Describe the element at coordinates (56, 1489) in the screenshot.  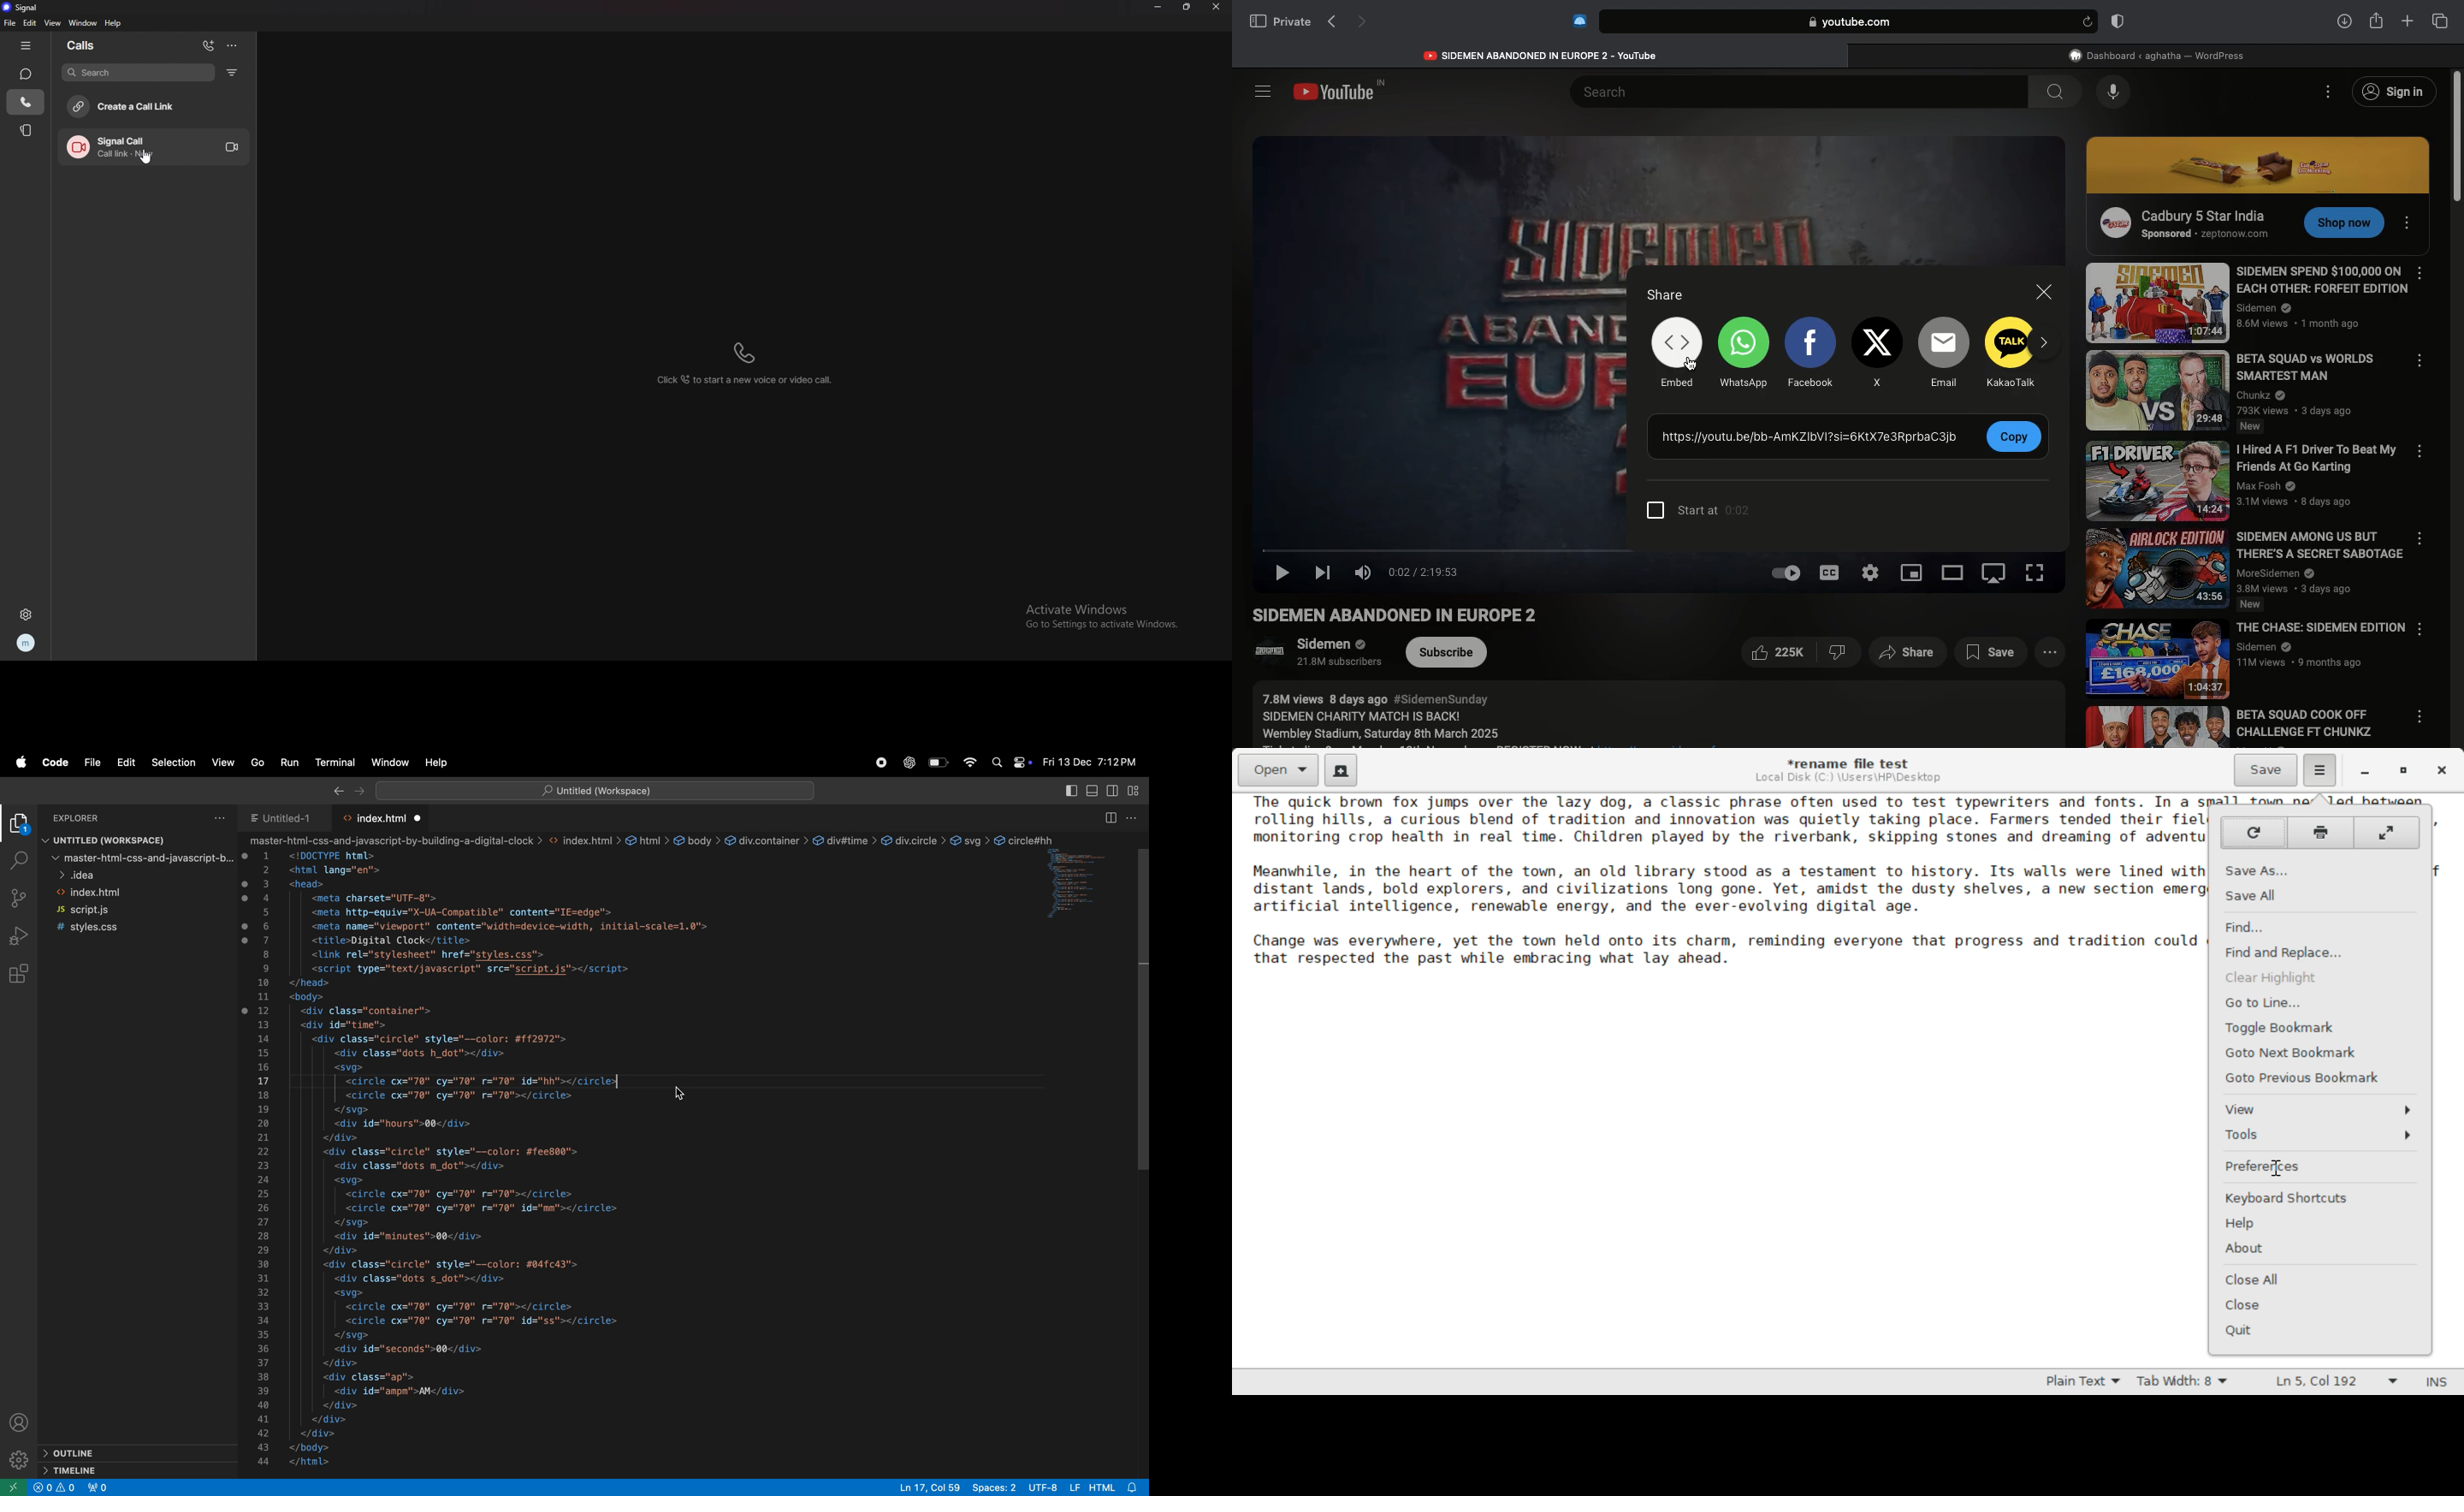
I see `create alert` at that location.